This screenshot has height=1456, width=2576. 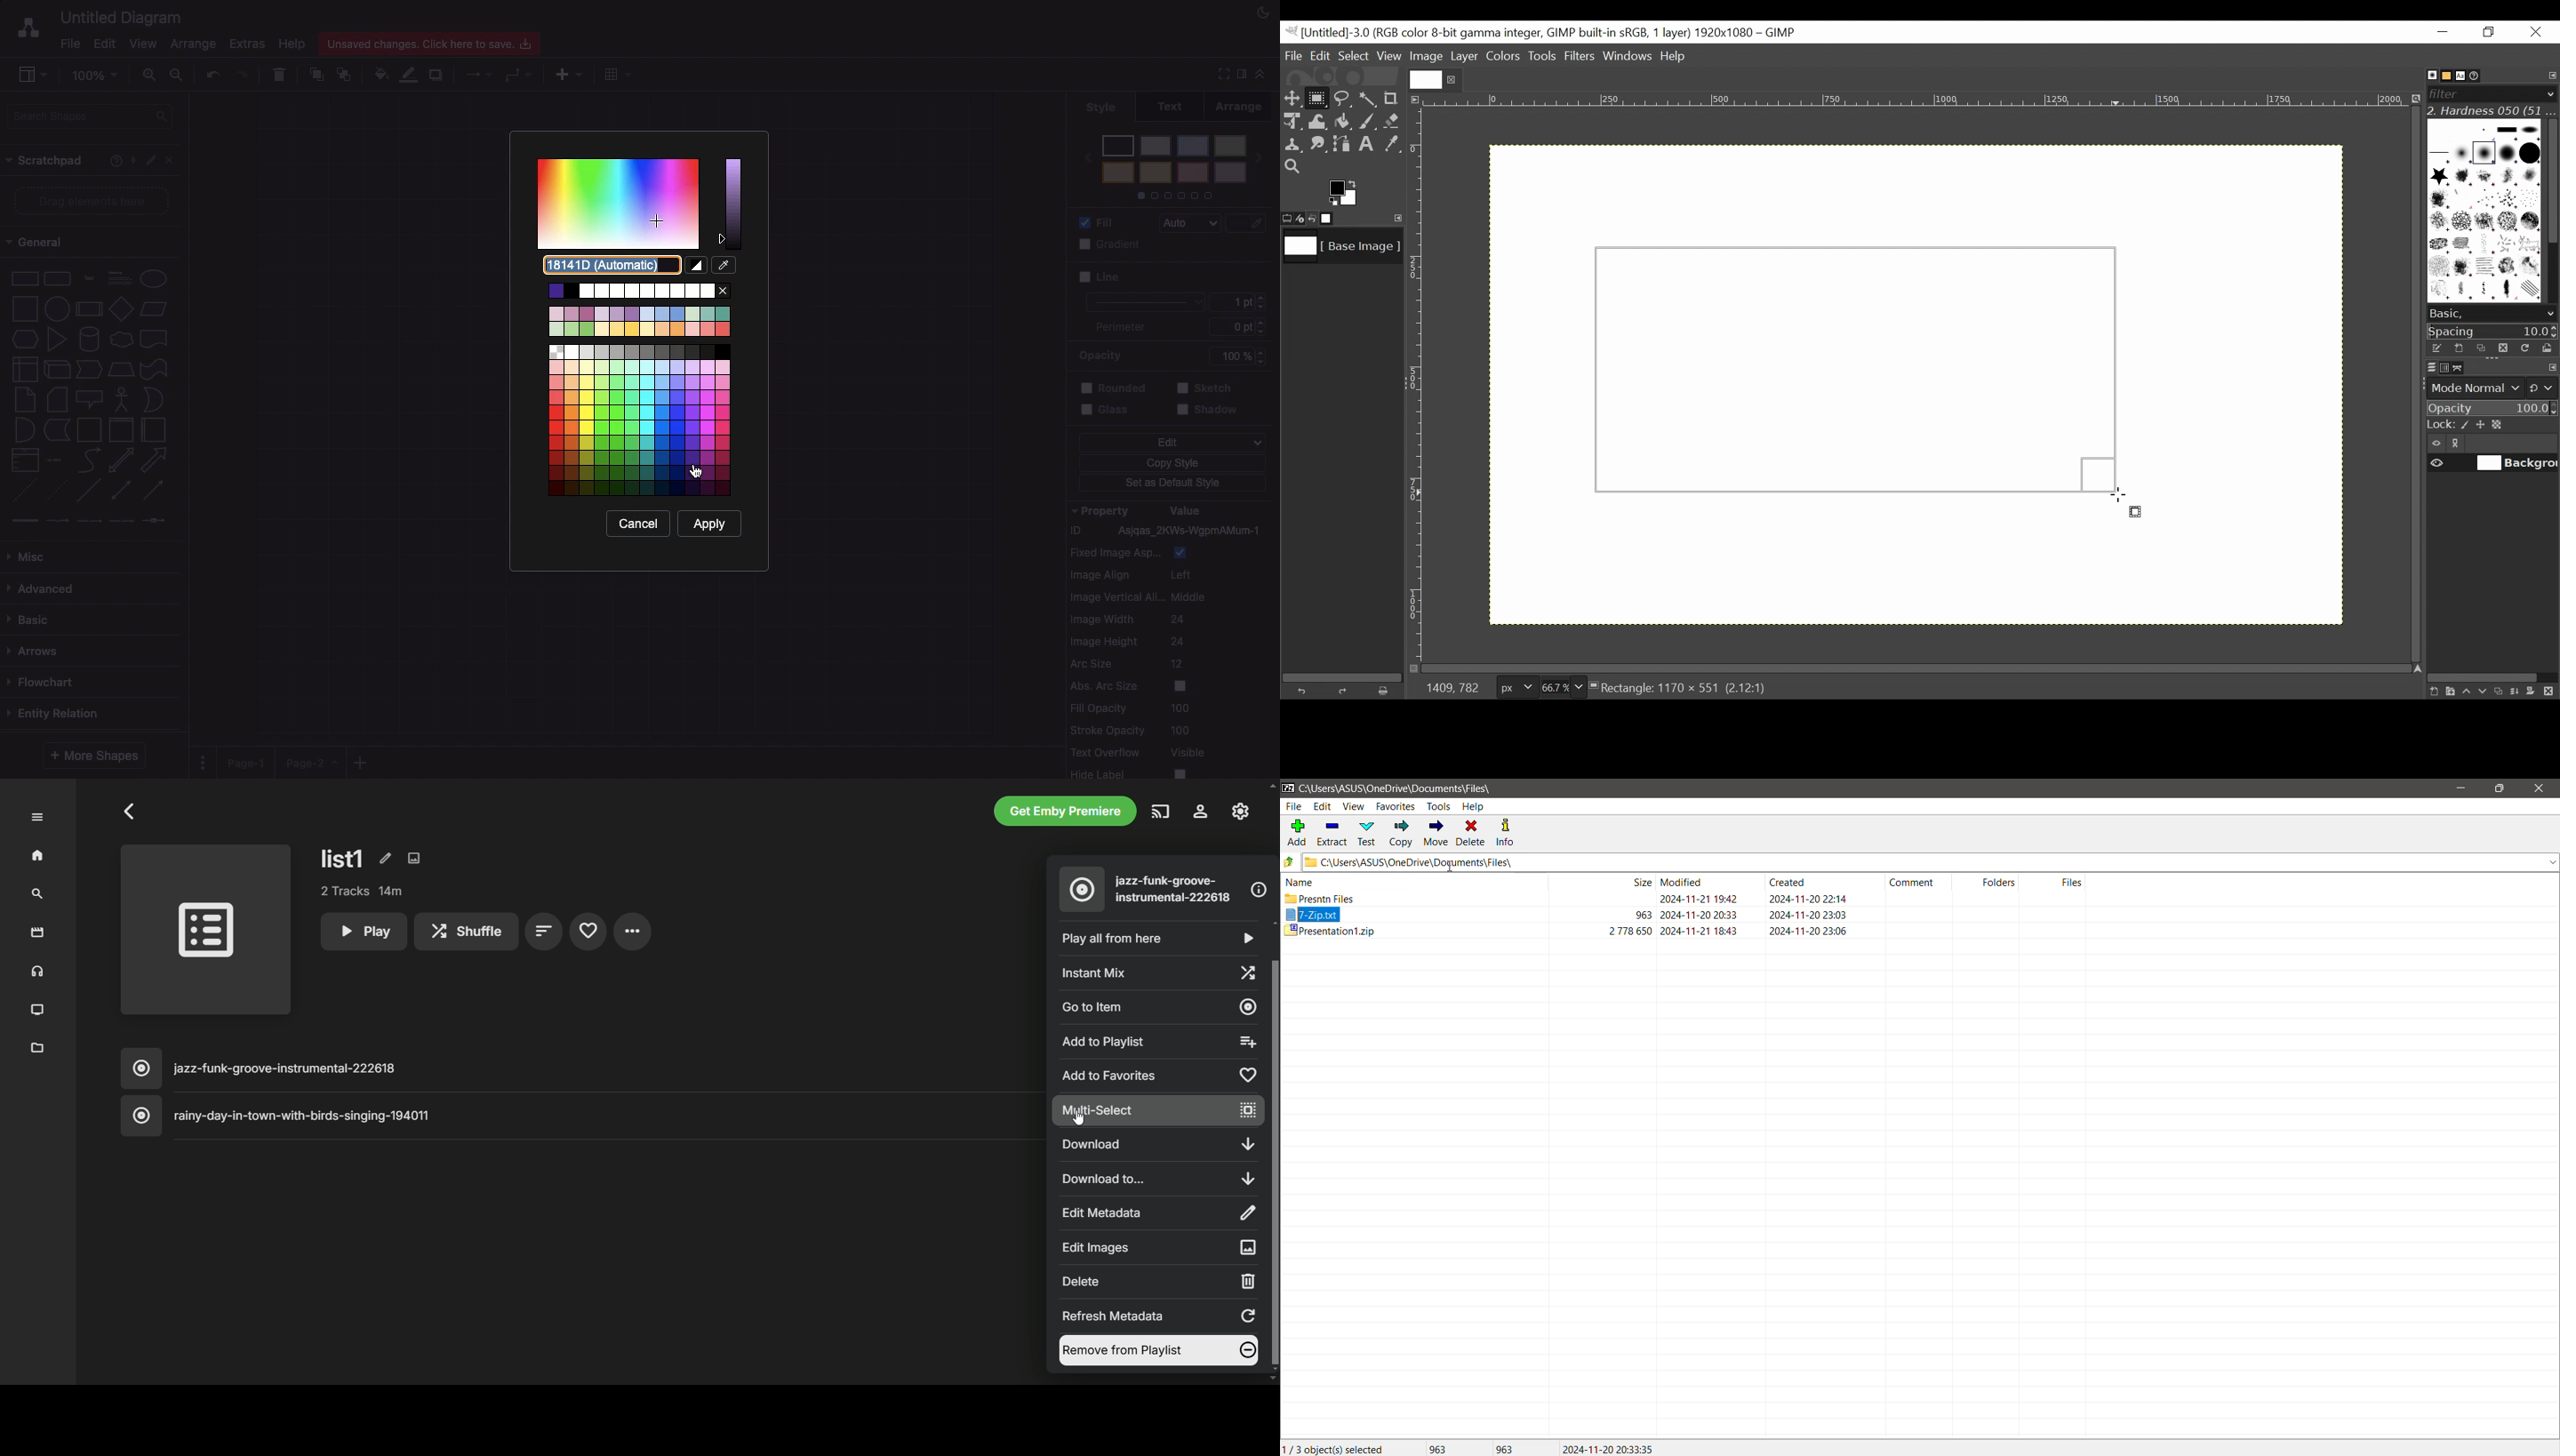 What do you see at coordinates (2462, 789) in the screenshot?
I see `Minimize` at bounding box center [2462, 789].